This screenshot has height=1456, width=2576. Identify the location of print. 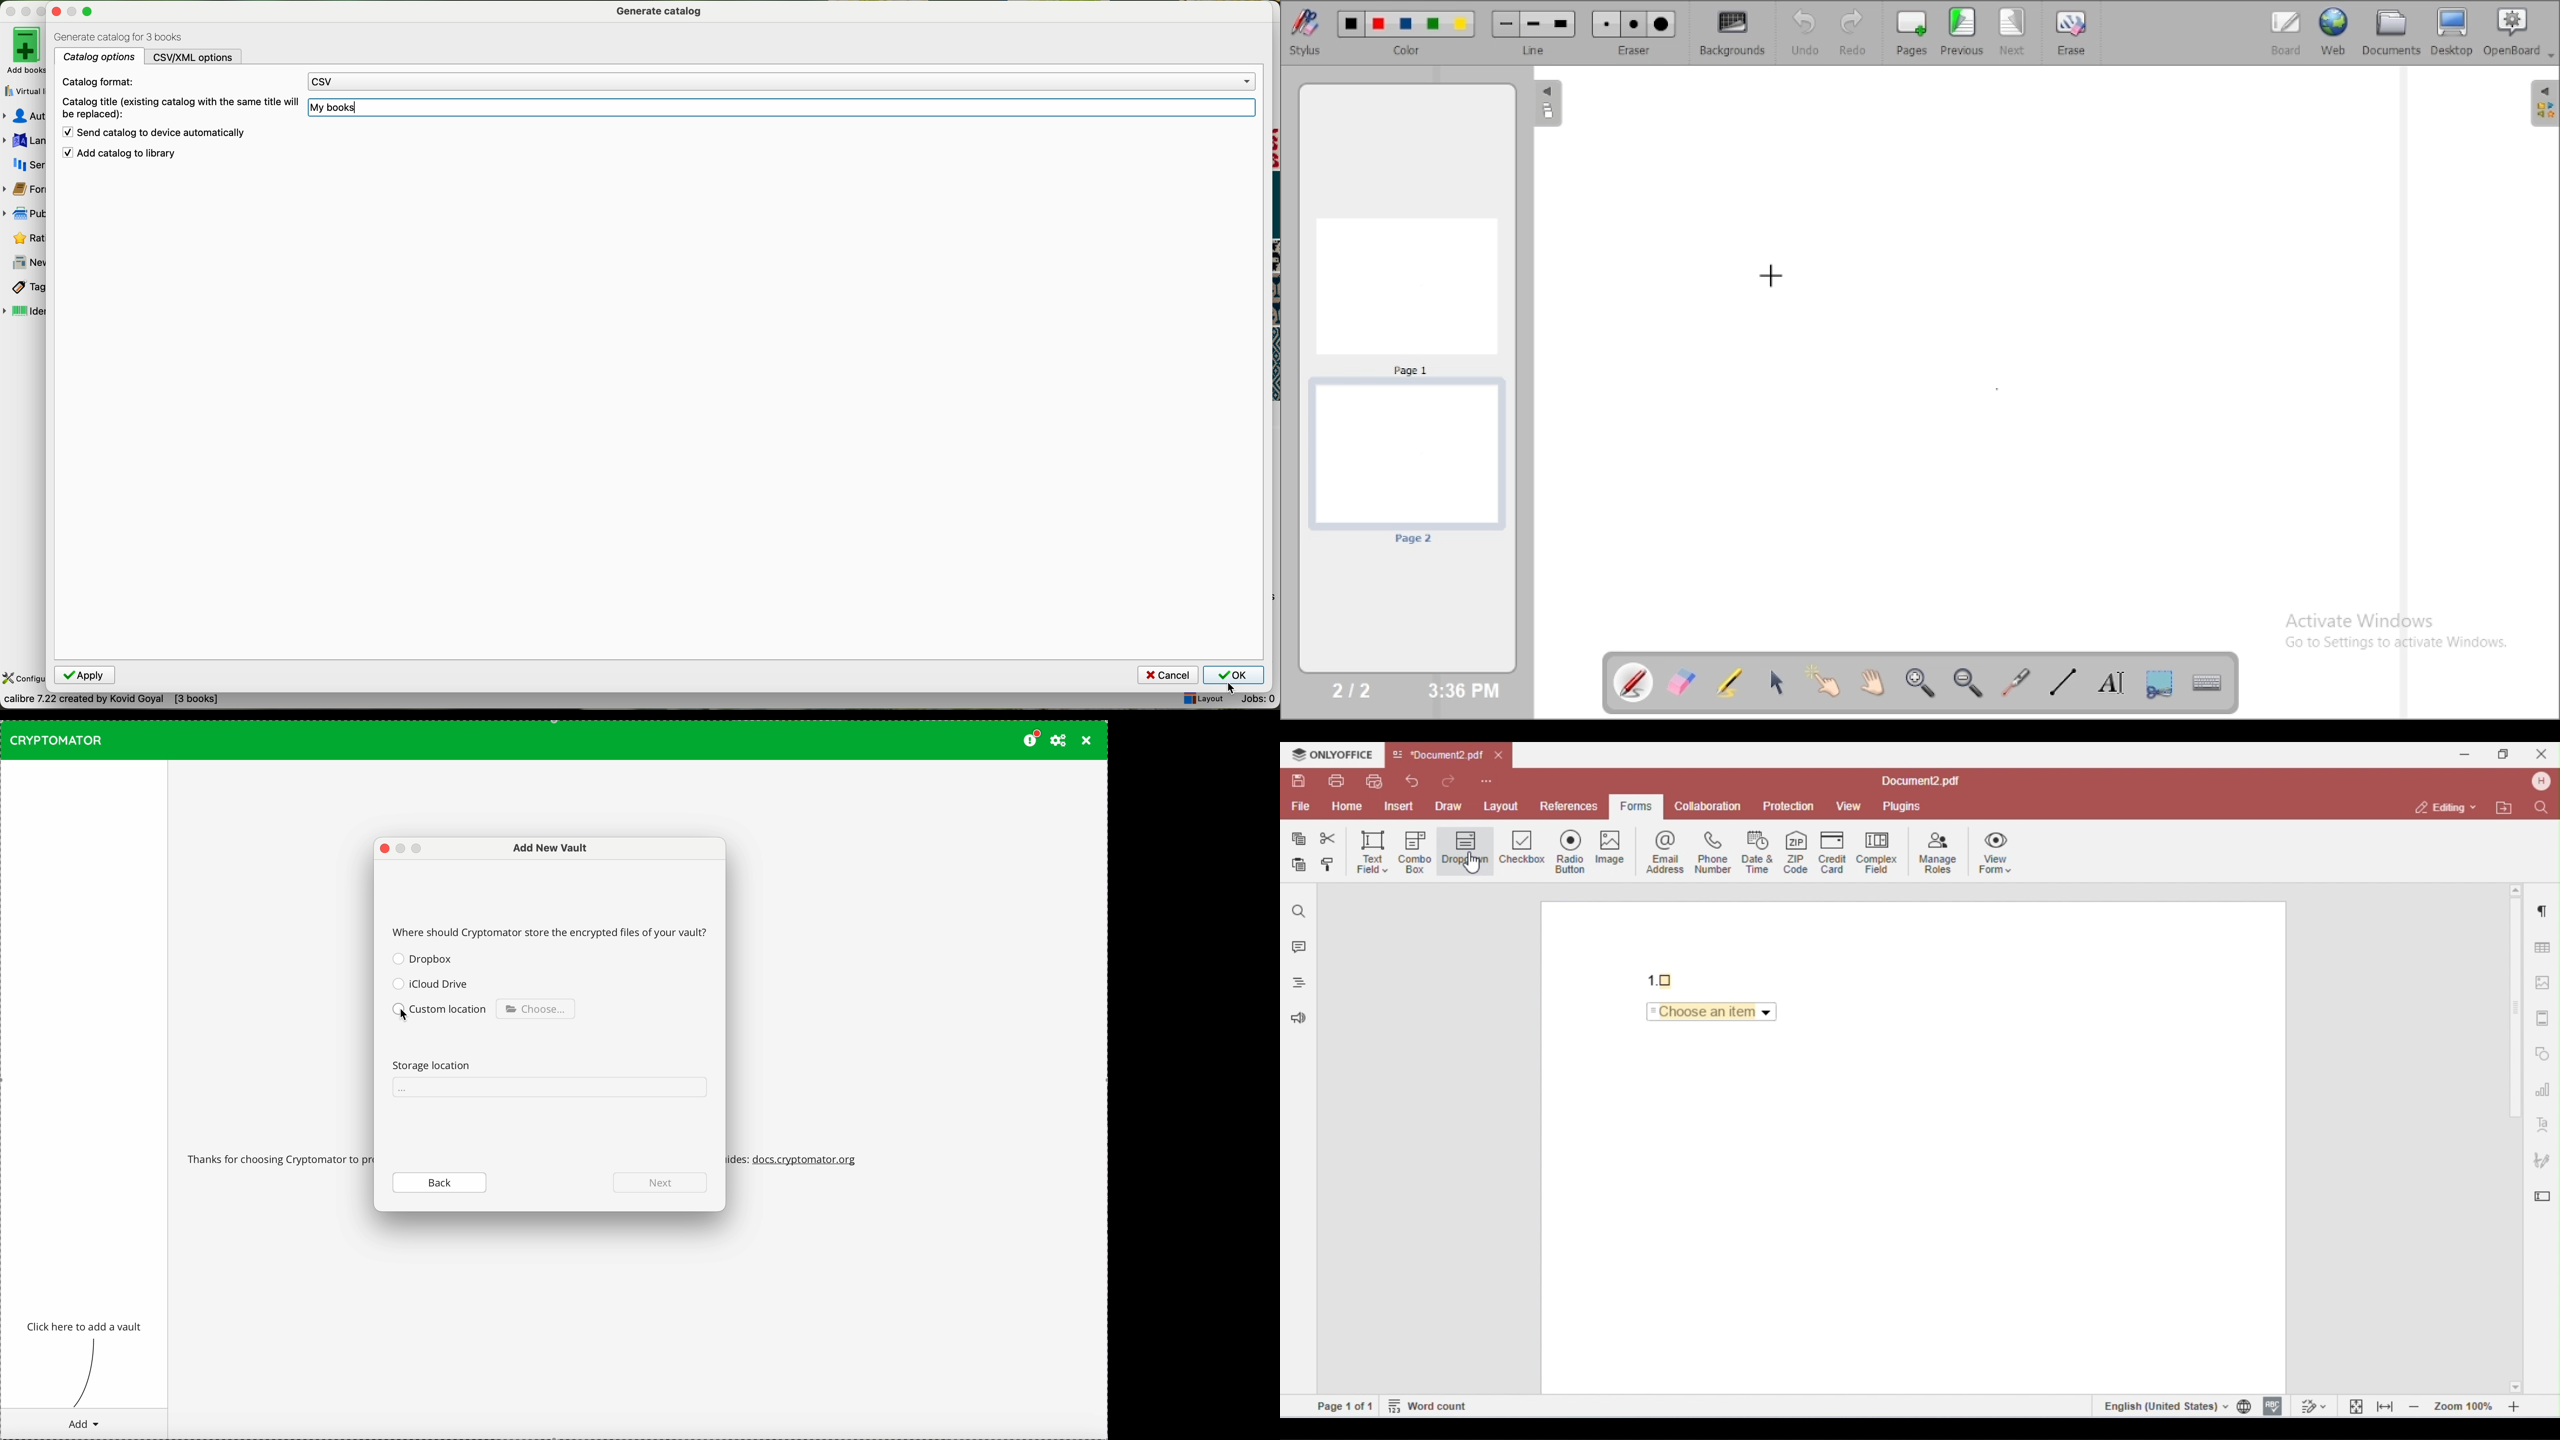
(1336, 781).